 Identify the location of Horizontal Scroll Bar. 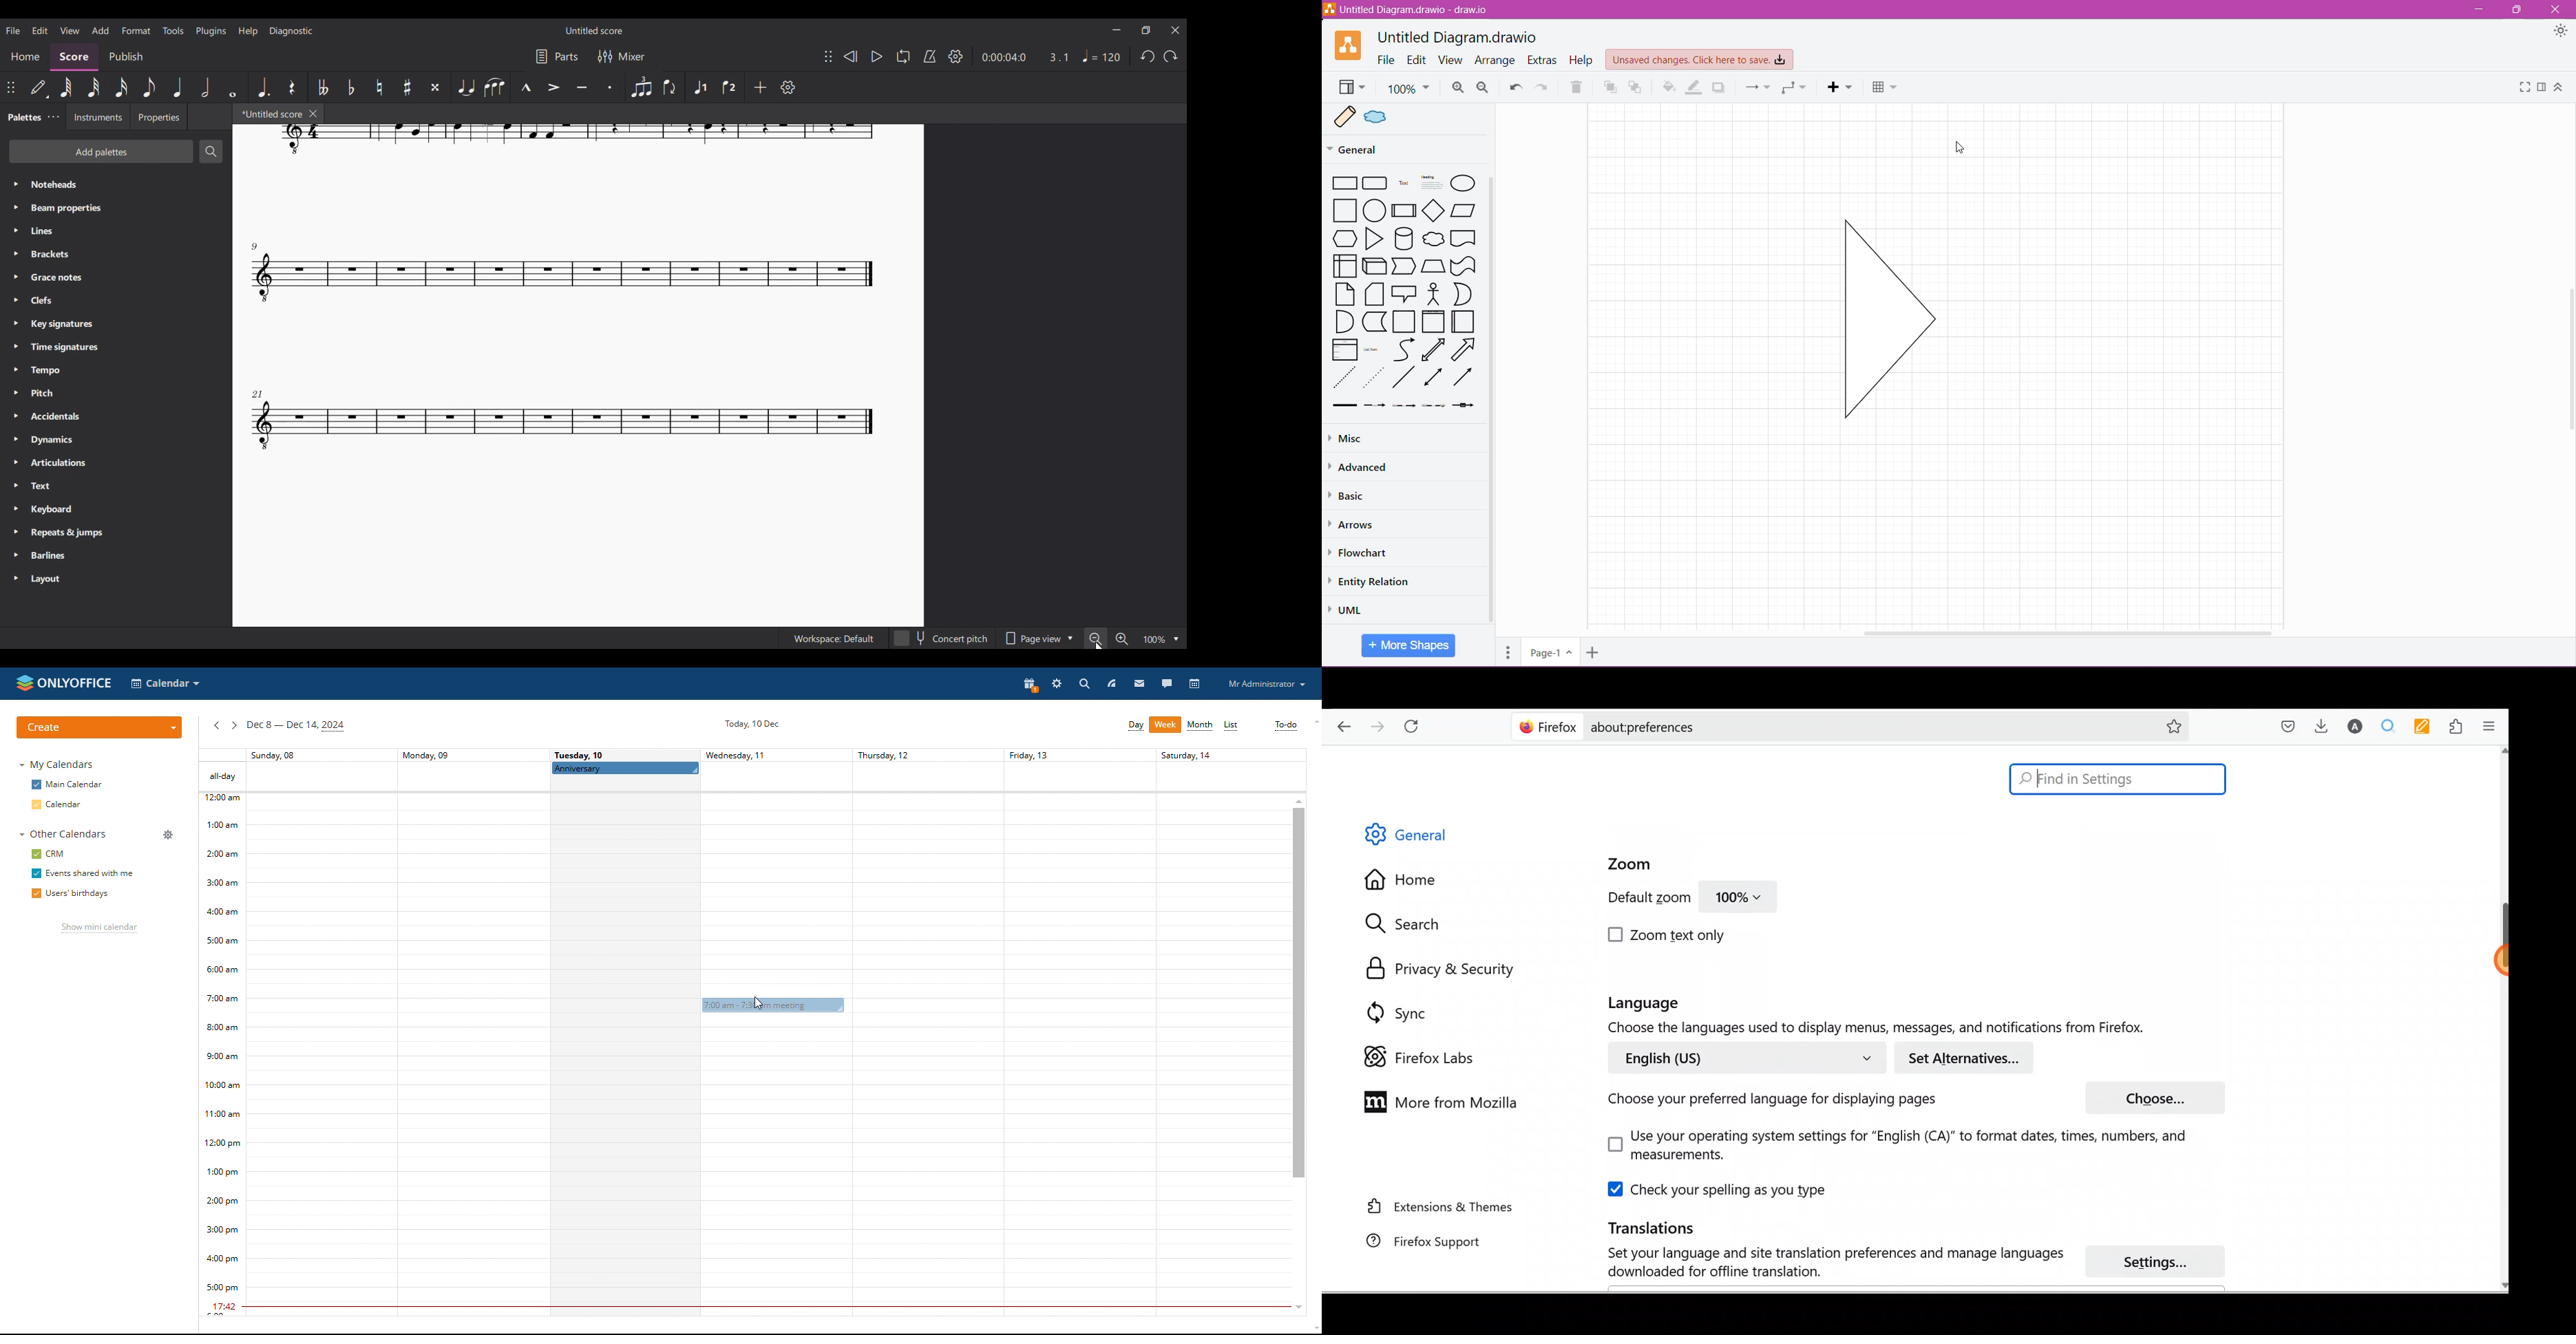
(2061, 630).